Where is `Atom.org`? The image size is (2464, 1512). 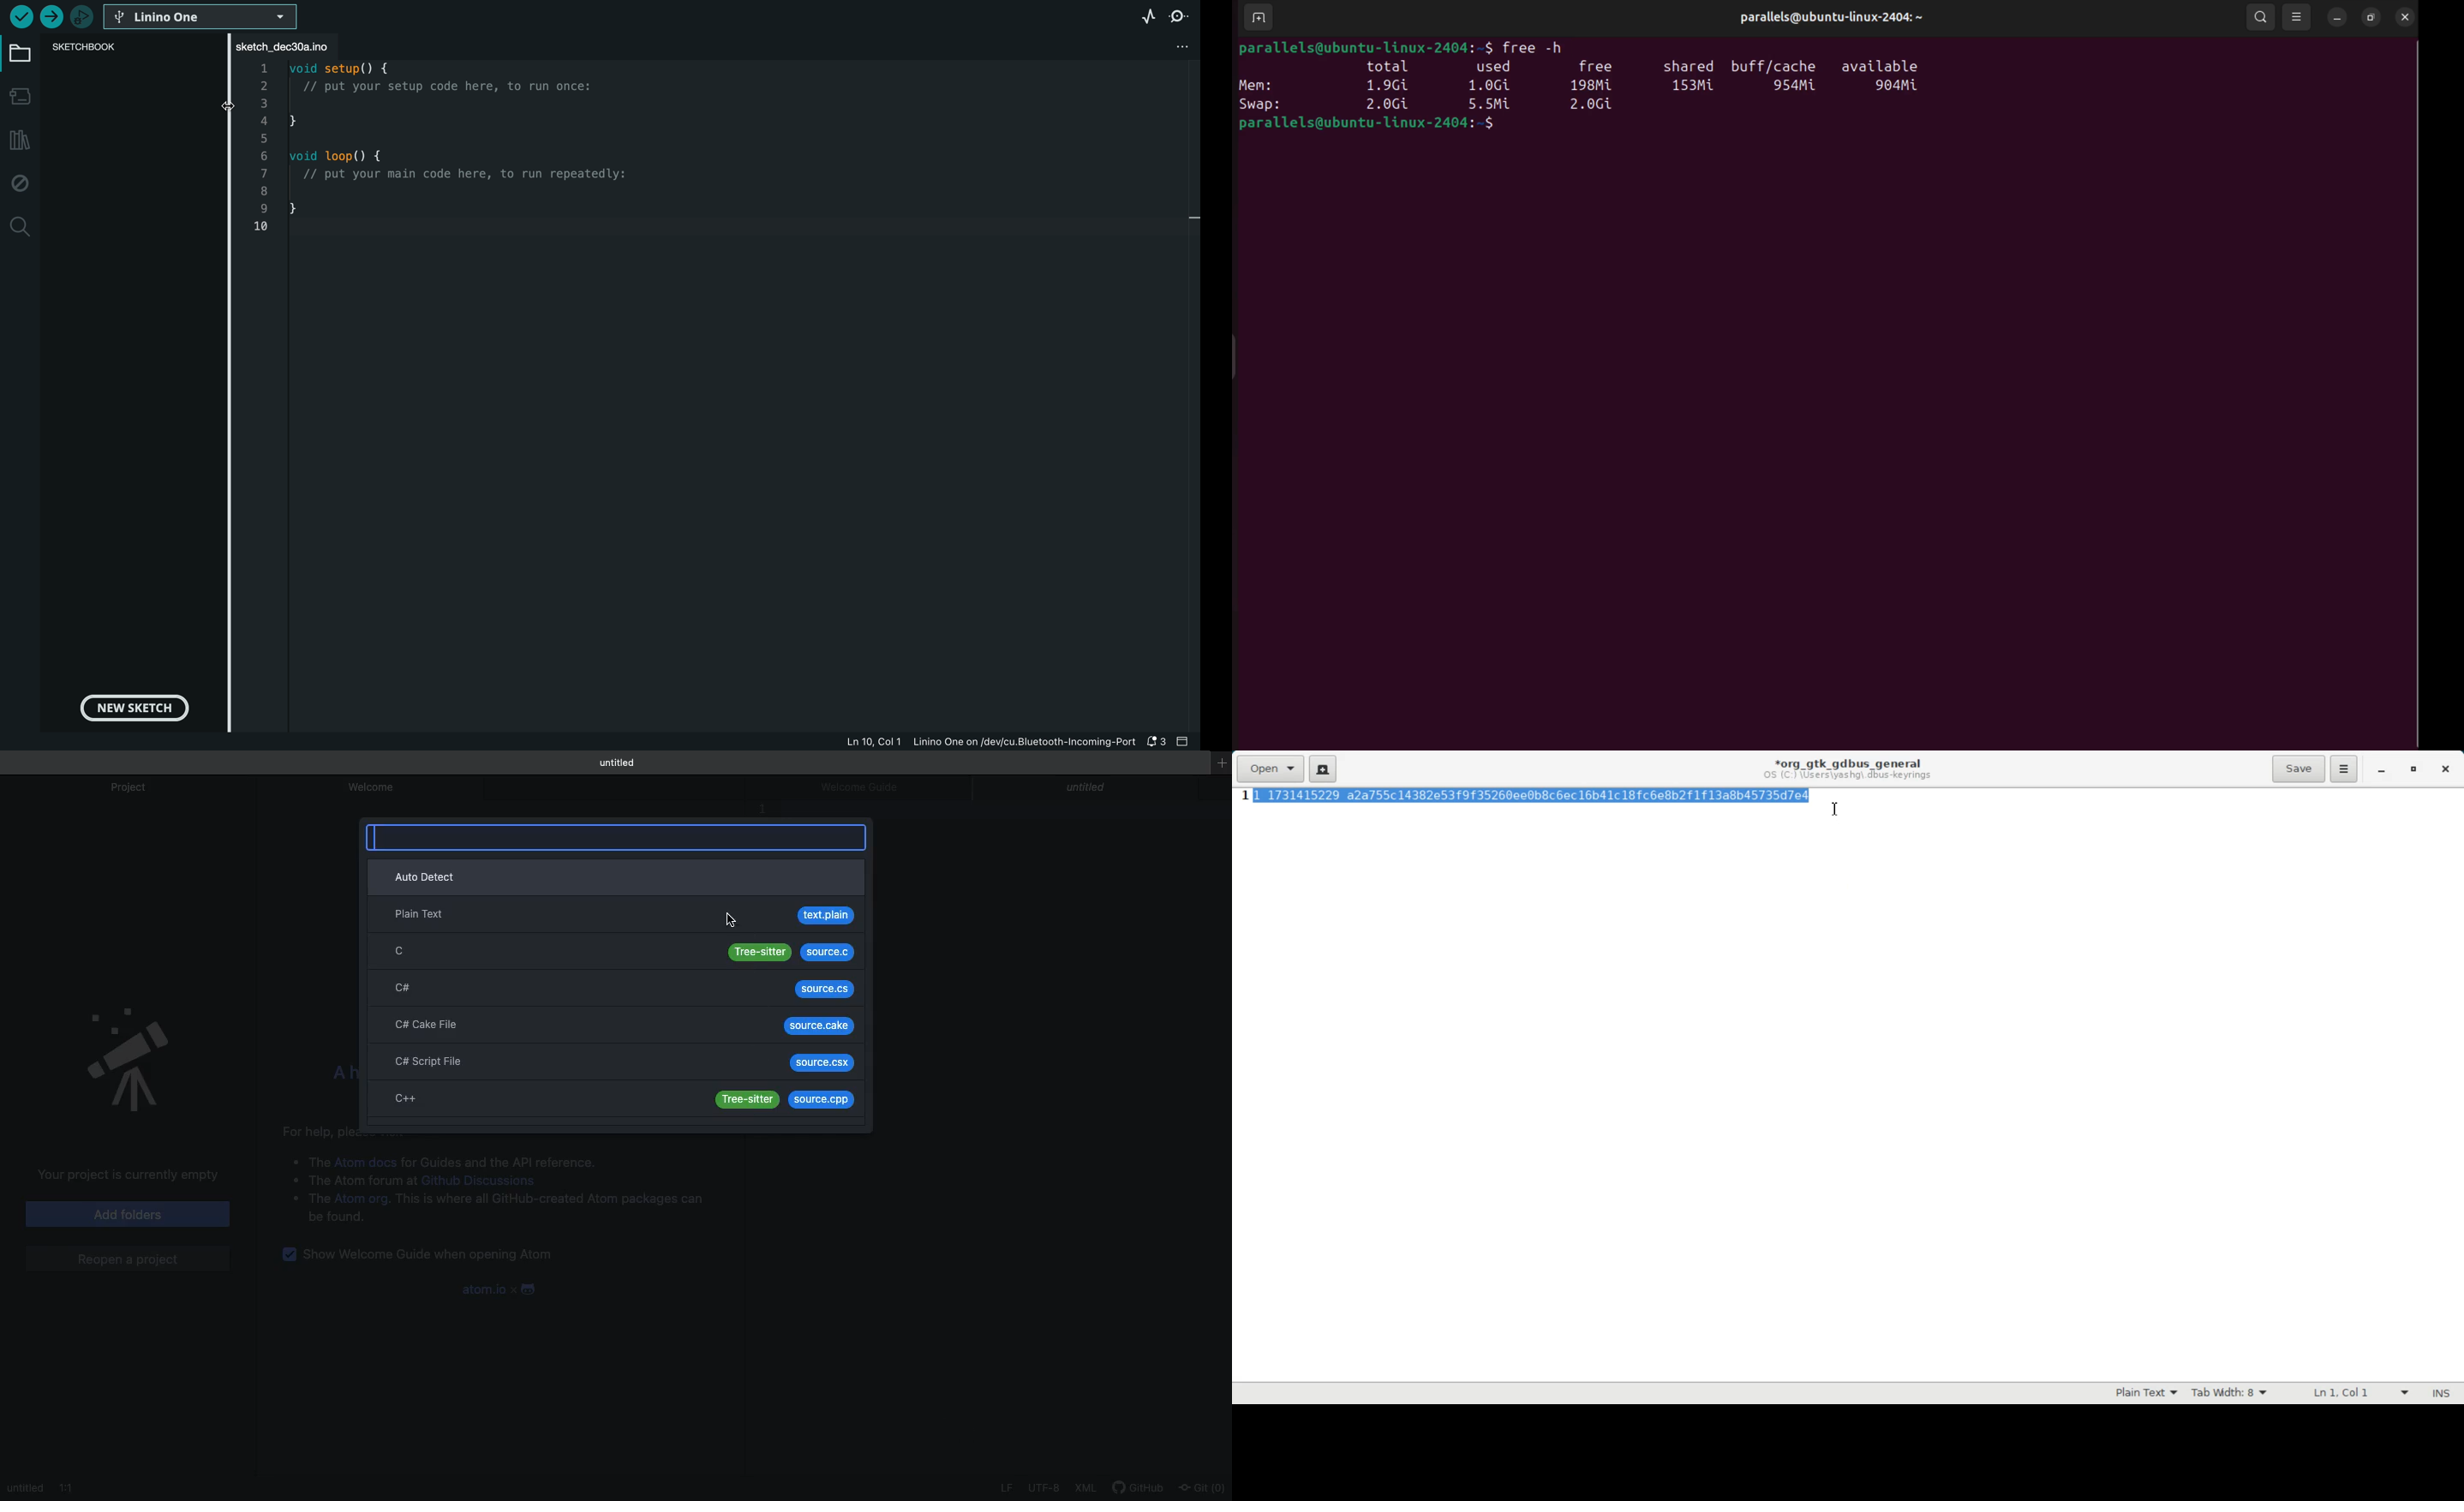 Atom.org is located at coordinates (364, 1199).